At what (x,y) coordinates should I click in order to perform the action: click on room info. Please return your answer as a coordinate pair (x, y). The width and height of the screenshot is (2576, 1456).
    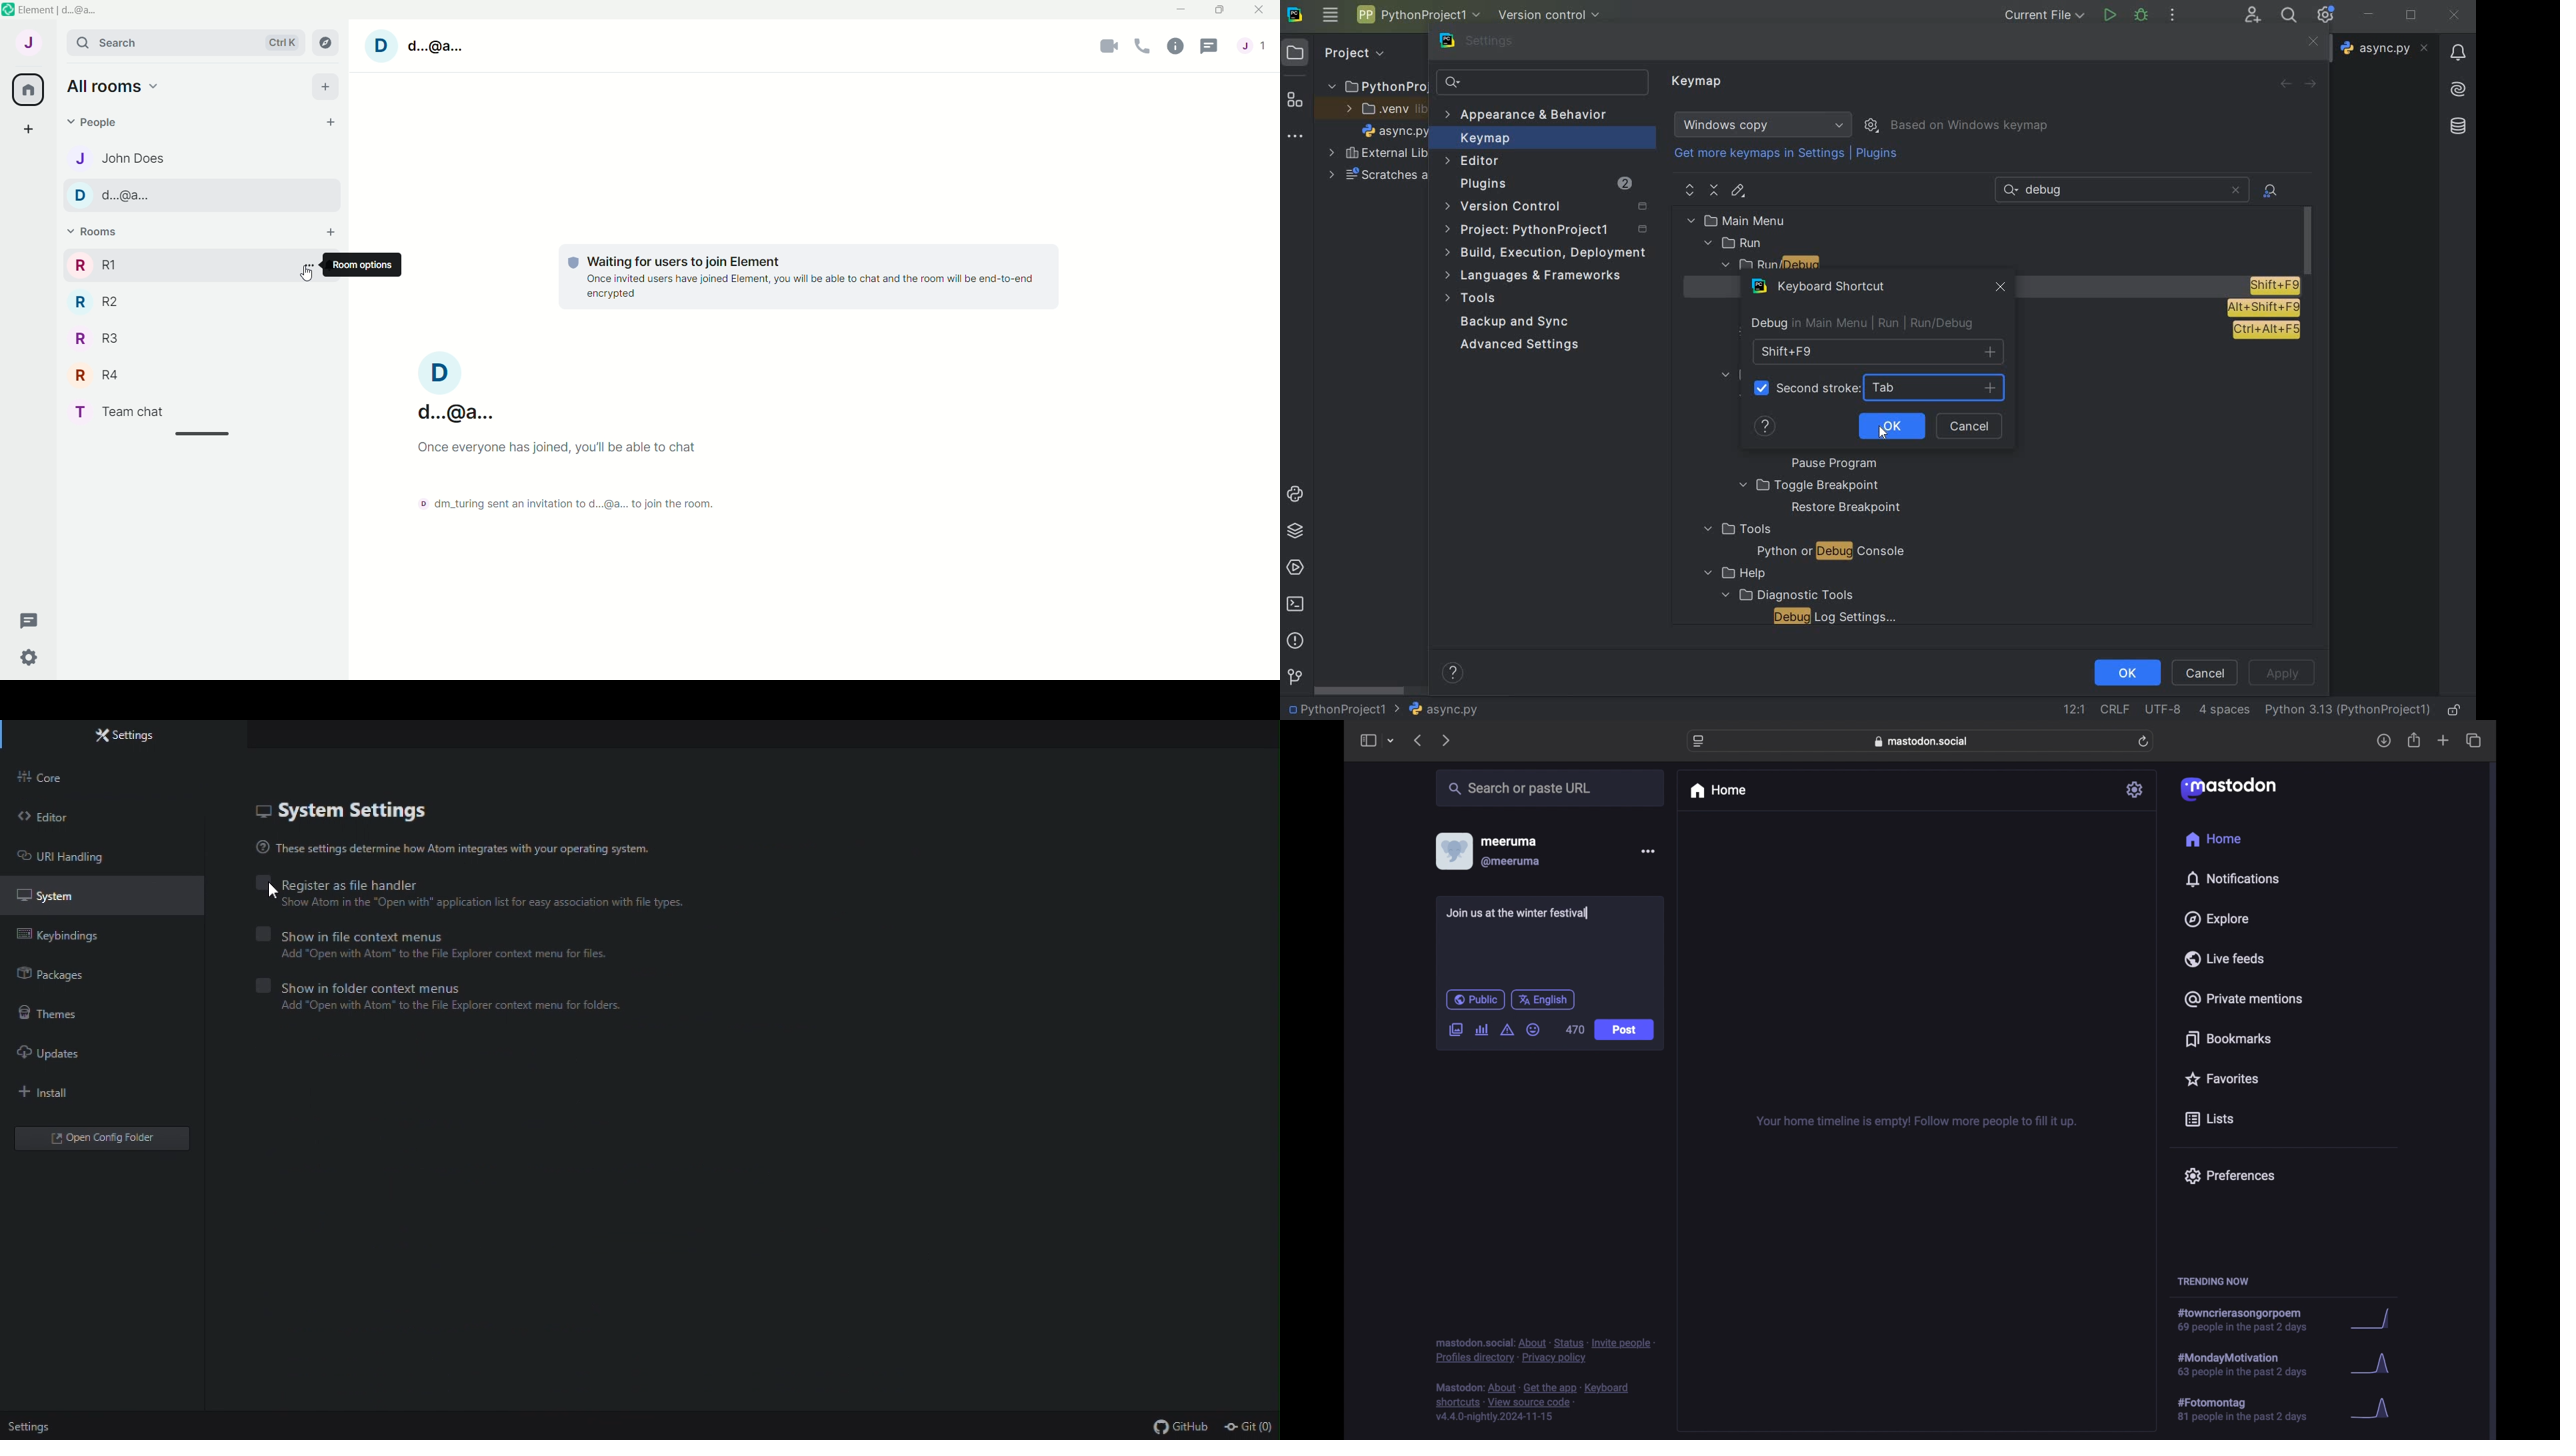
    Looking at the image, I should click on (1173, 45).